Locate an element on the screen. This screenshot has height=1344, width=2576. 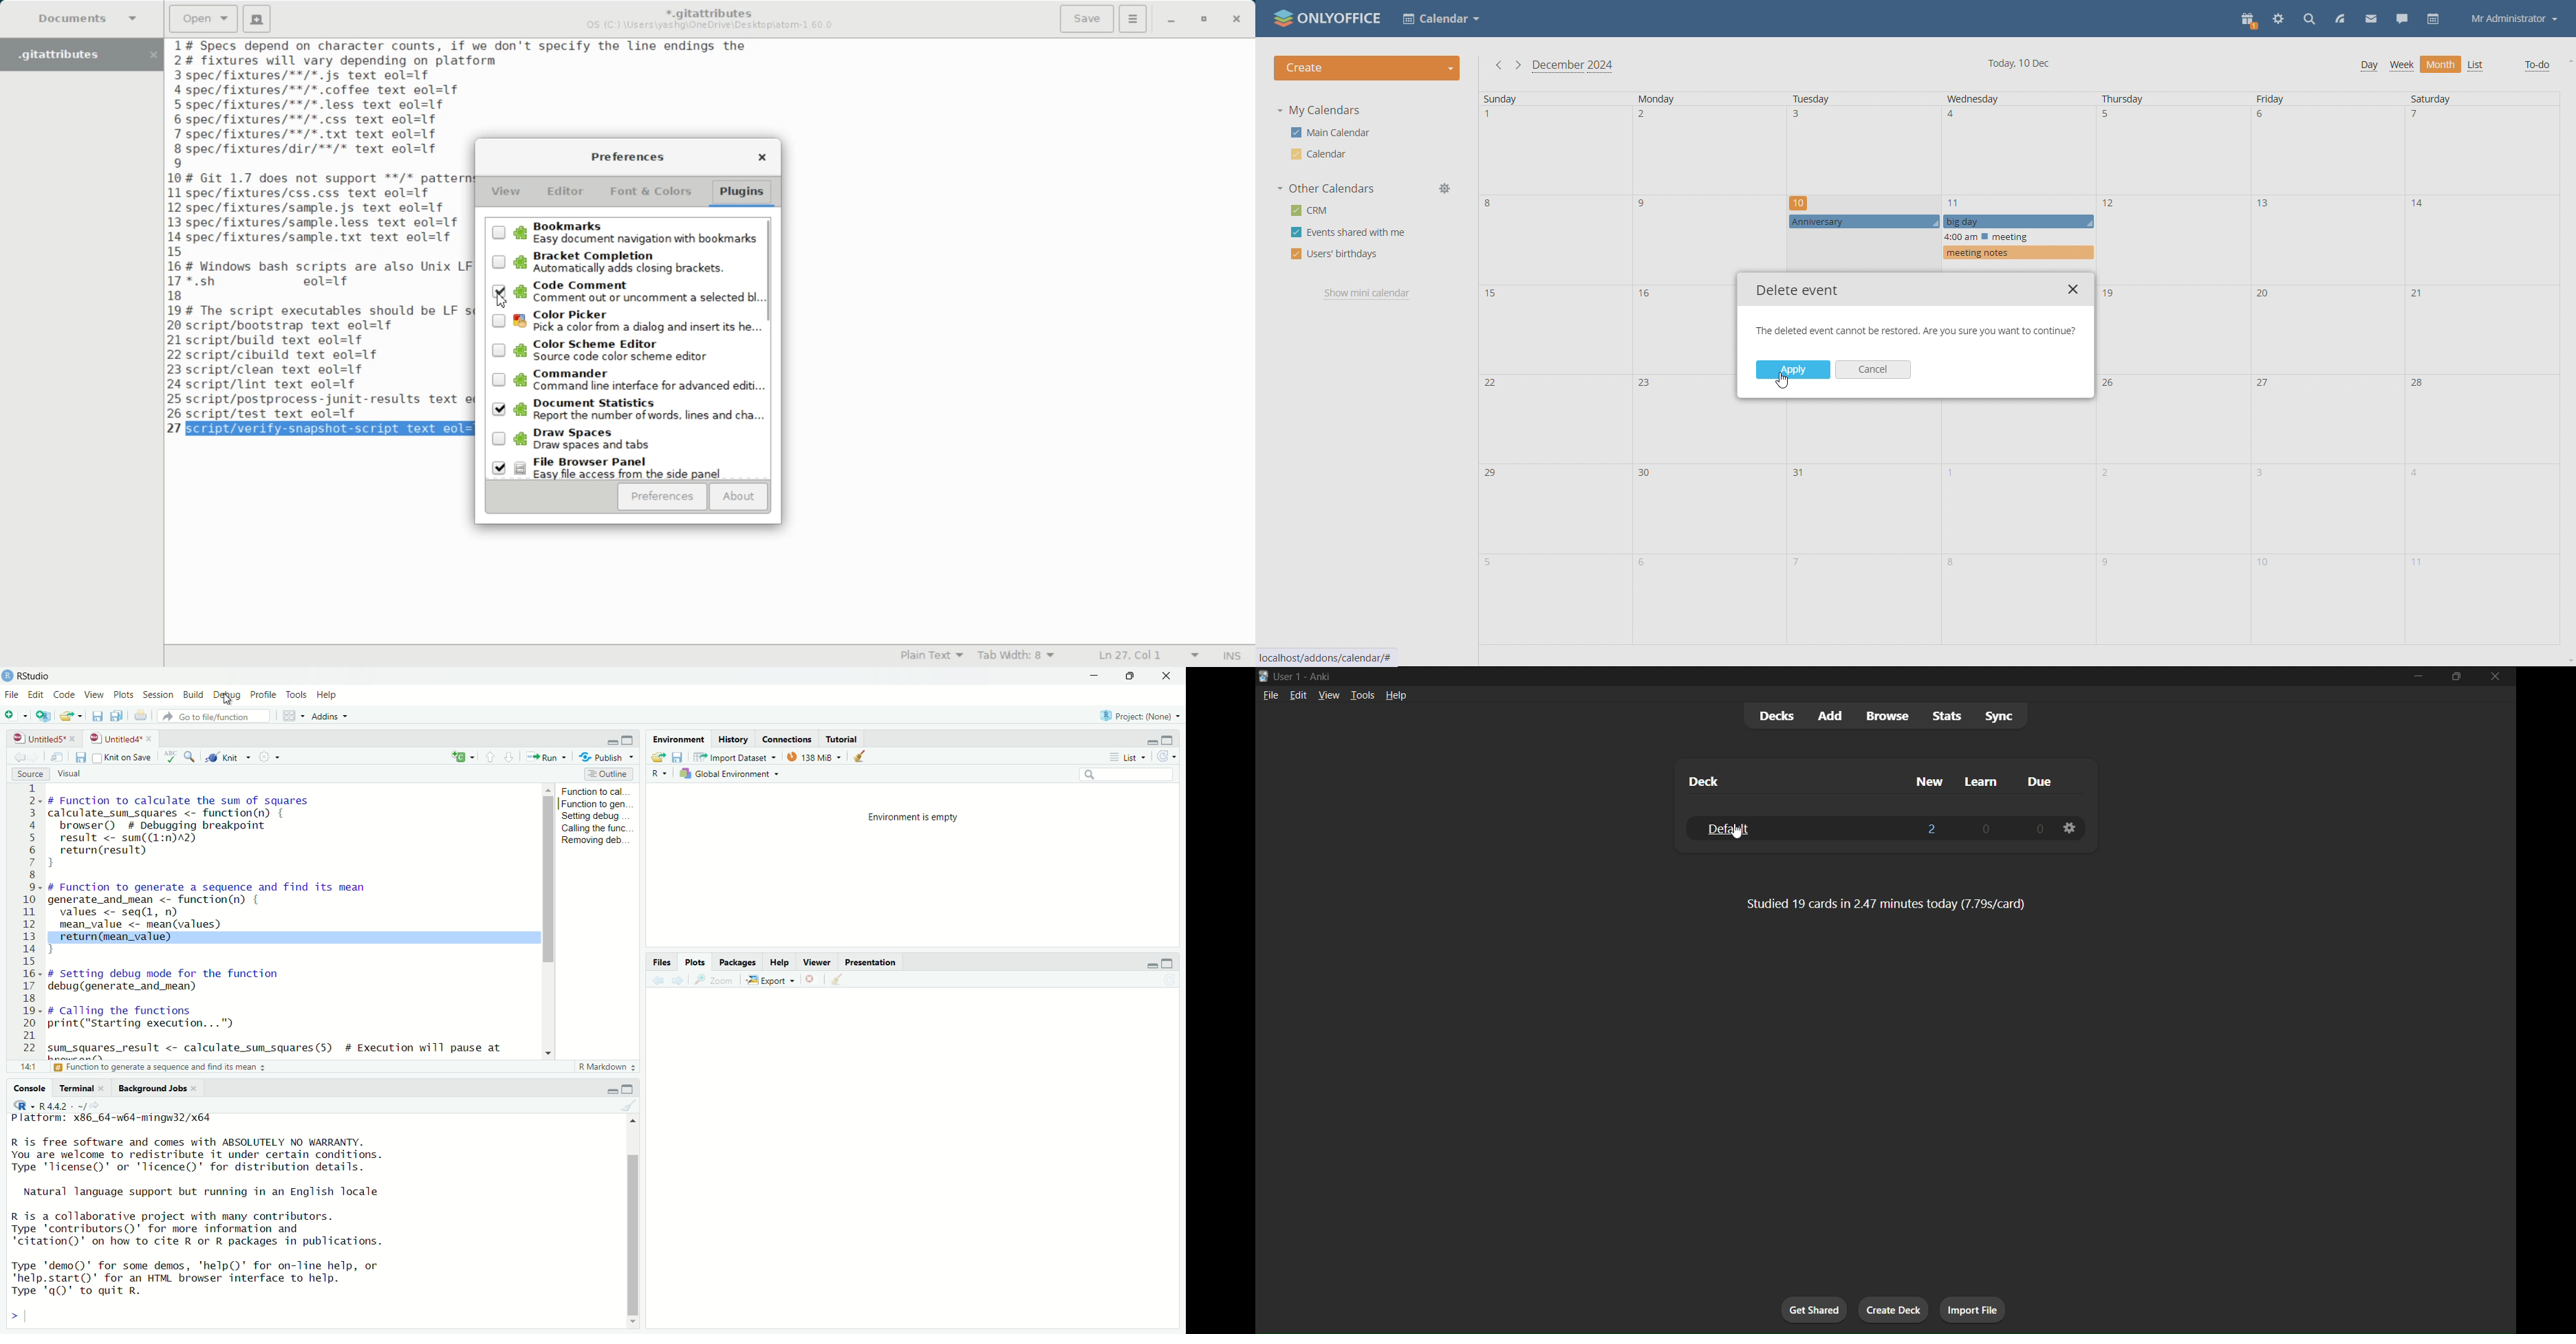
setting debug... is located at coordinates (597, 816).